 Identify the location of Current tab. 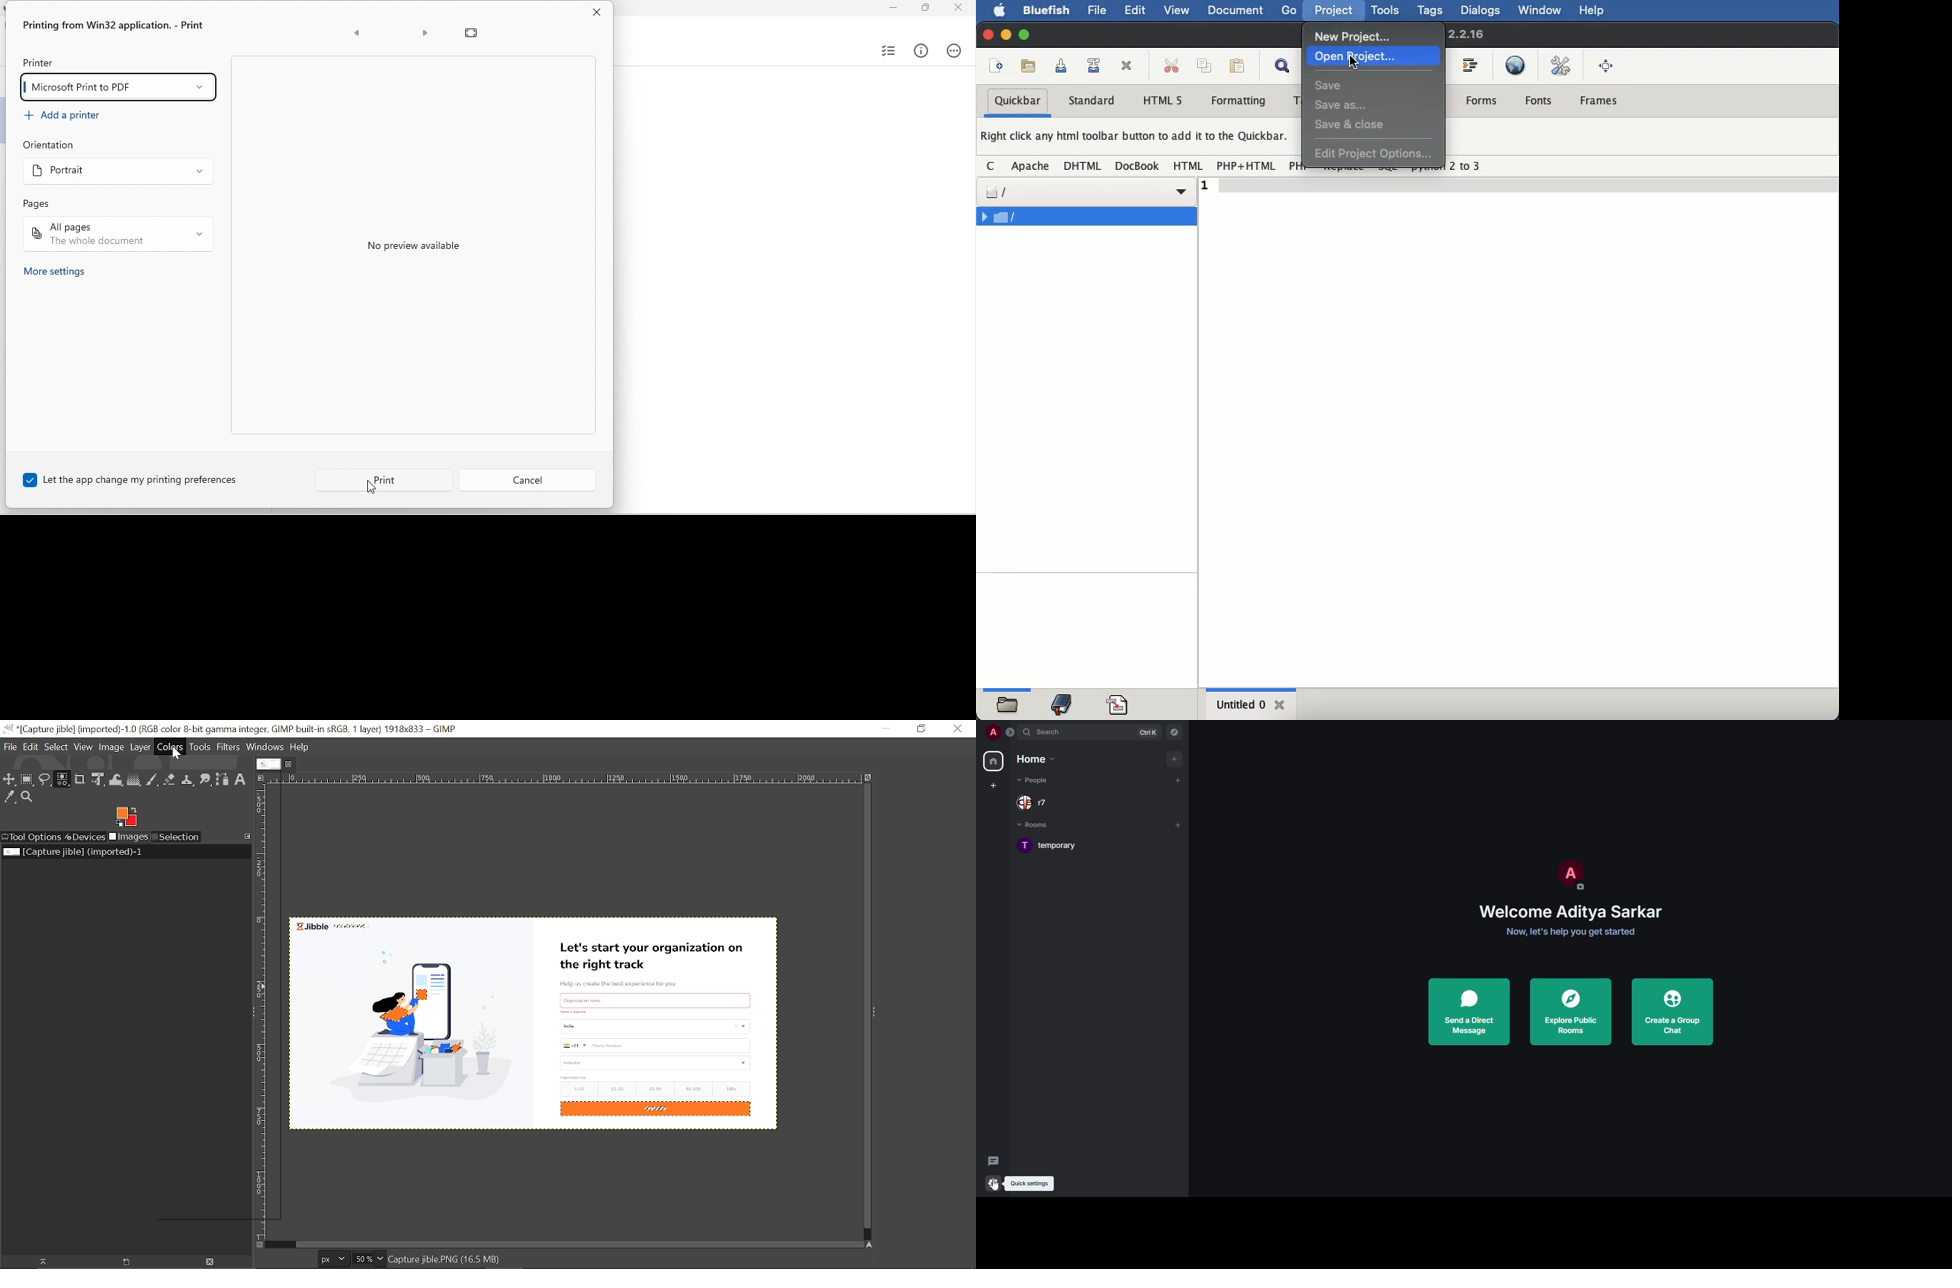
(269, 764).